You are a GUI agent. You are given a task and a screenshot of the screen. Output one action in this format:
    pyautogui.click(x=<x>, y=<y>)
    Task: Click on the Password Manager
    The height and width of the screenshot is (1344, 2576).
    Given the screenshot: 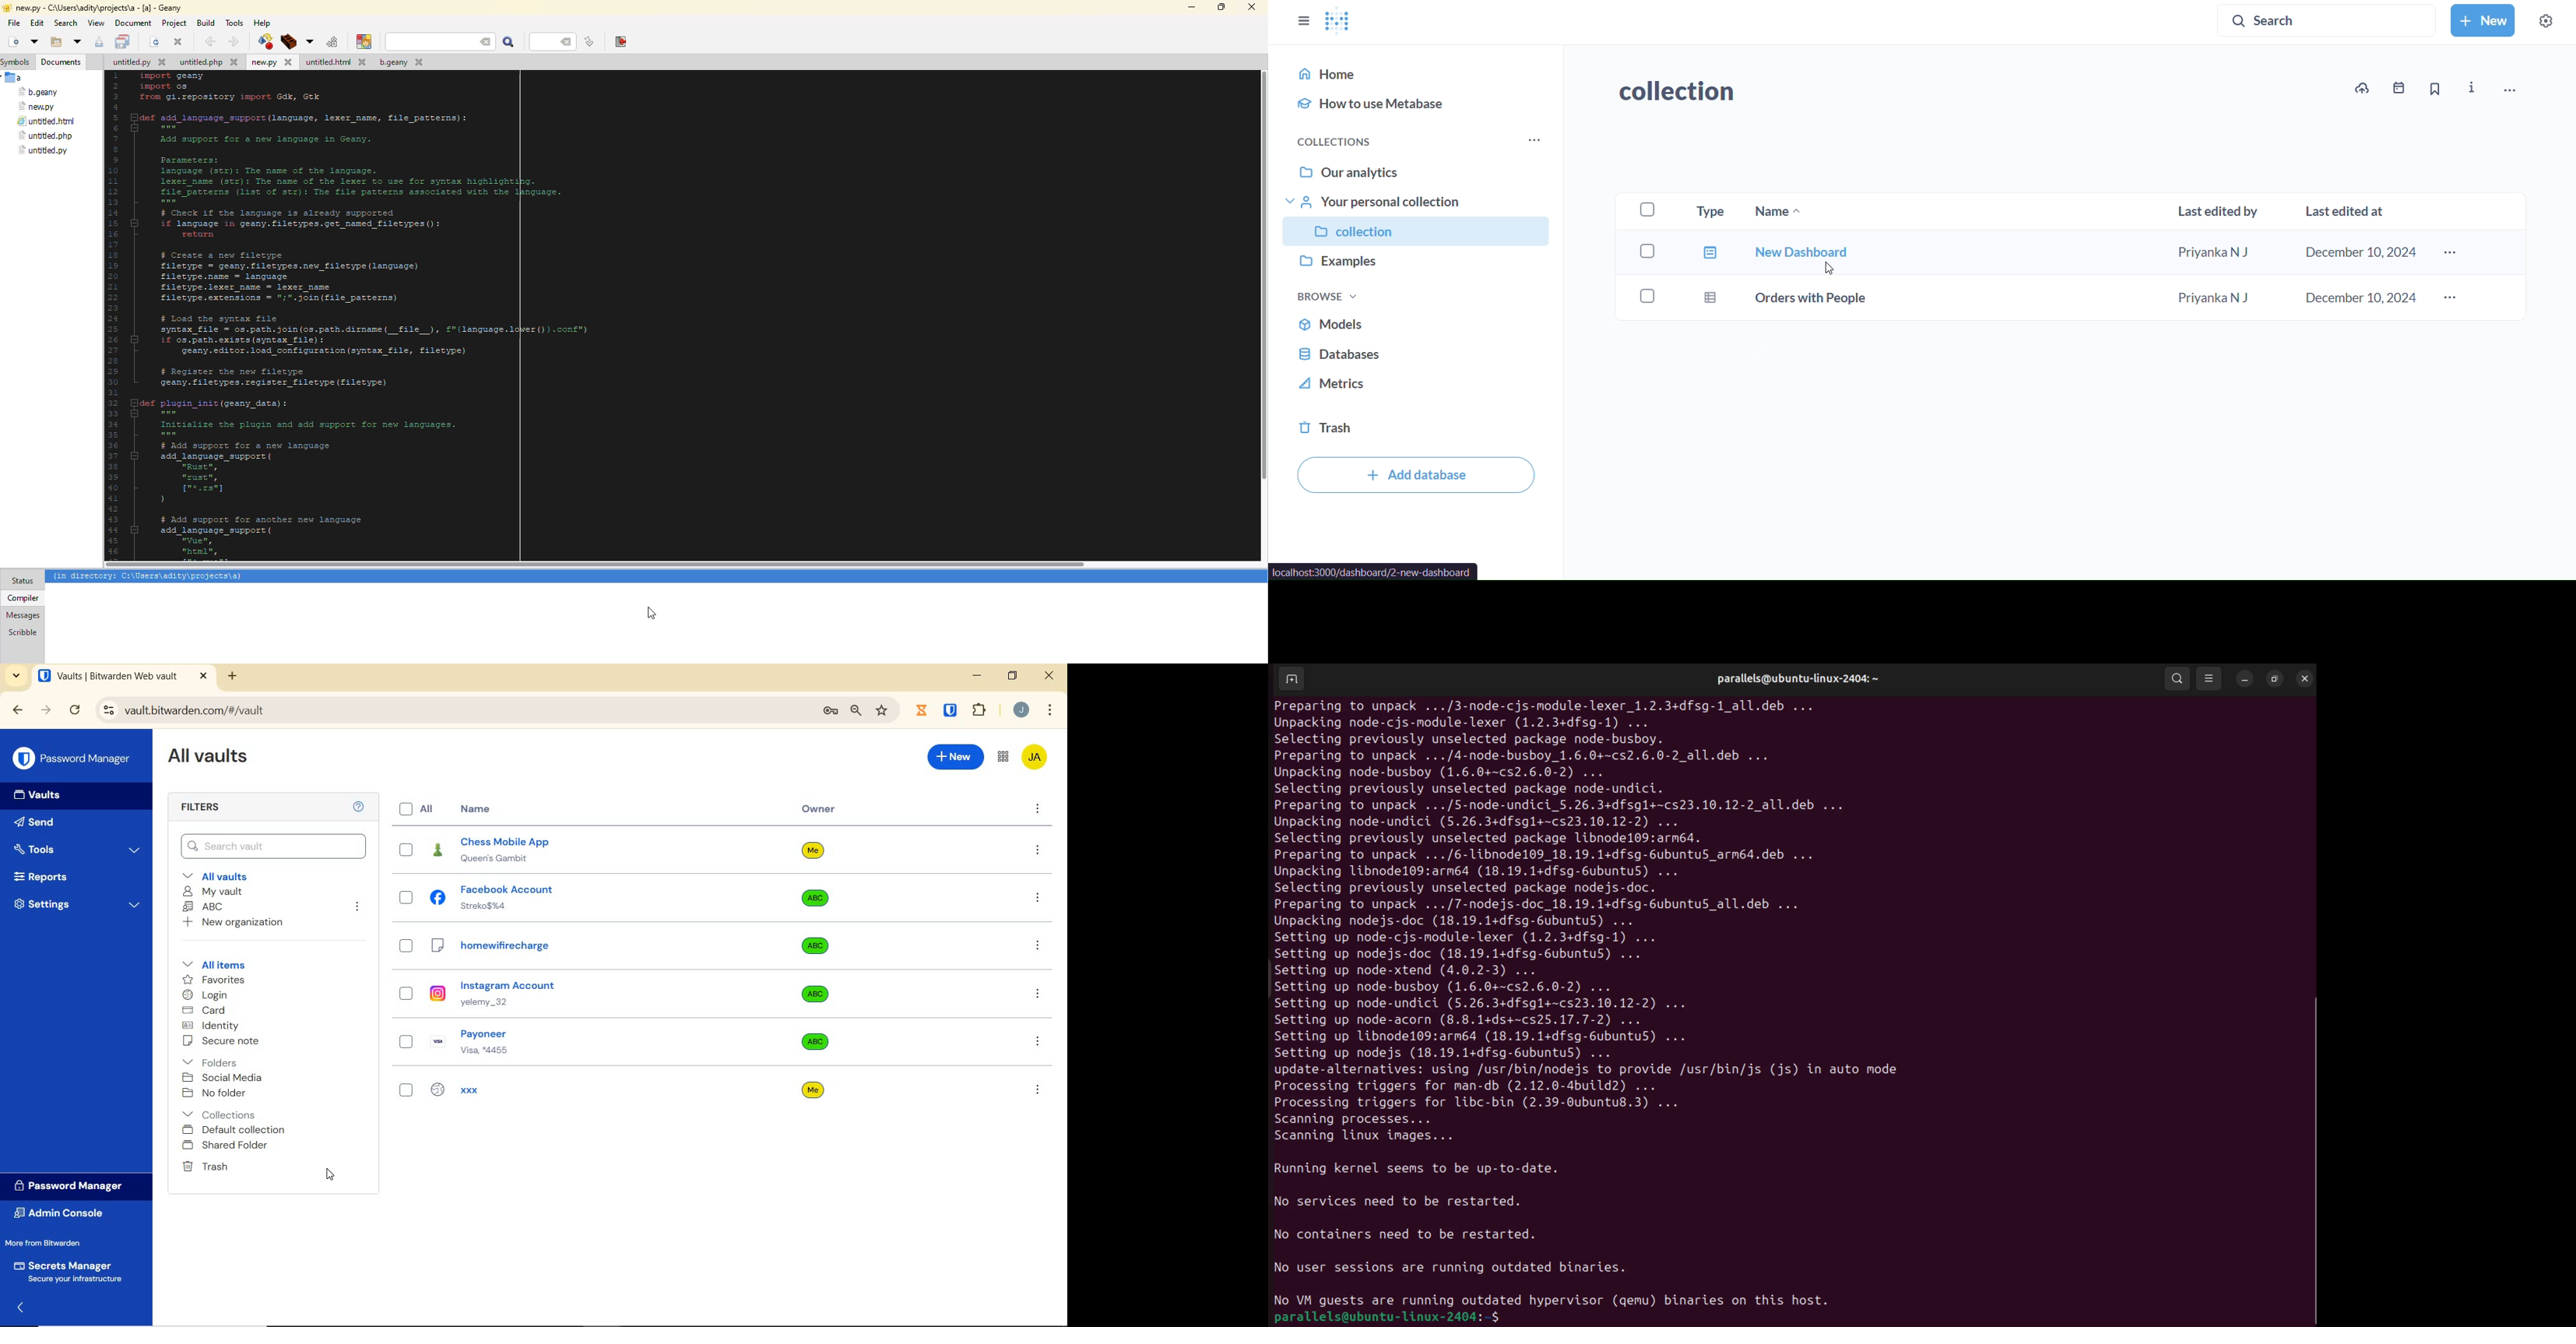 What is the action you would take?
    pyautogui.click(x=73, y=759)
    